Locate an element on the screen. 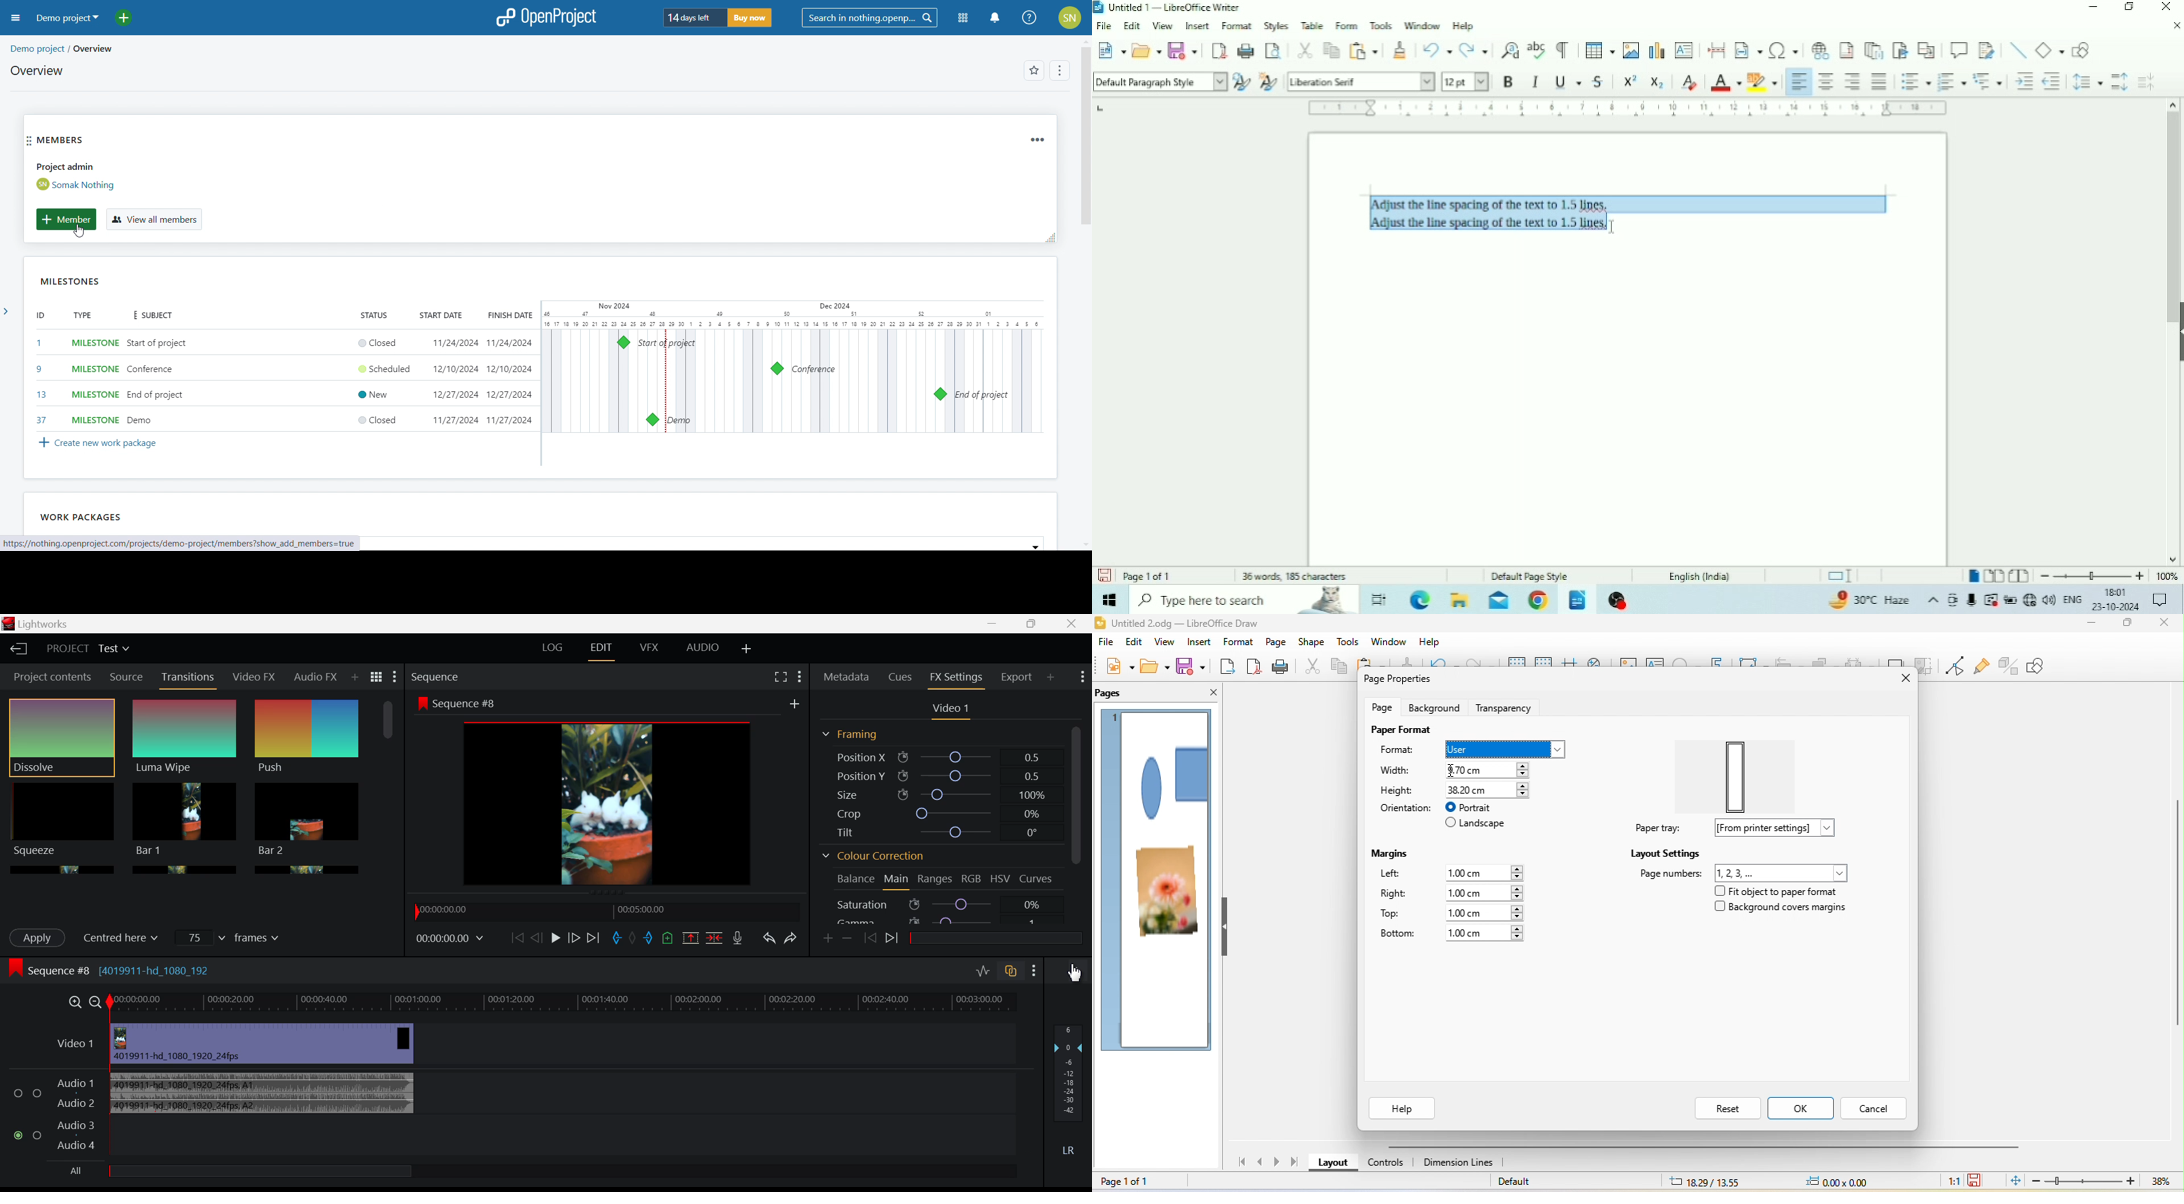 The height and width of the screenshot is (1204, 2184). open project is located at coordinates (545, 17).